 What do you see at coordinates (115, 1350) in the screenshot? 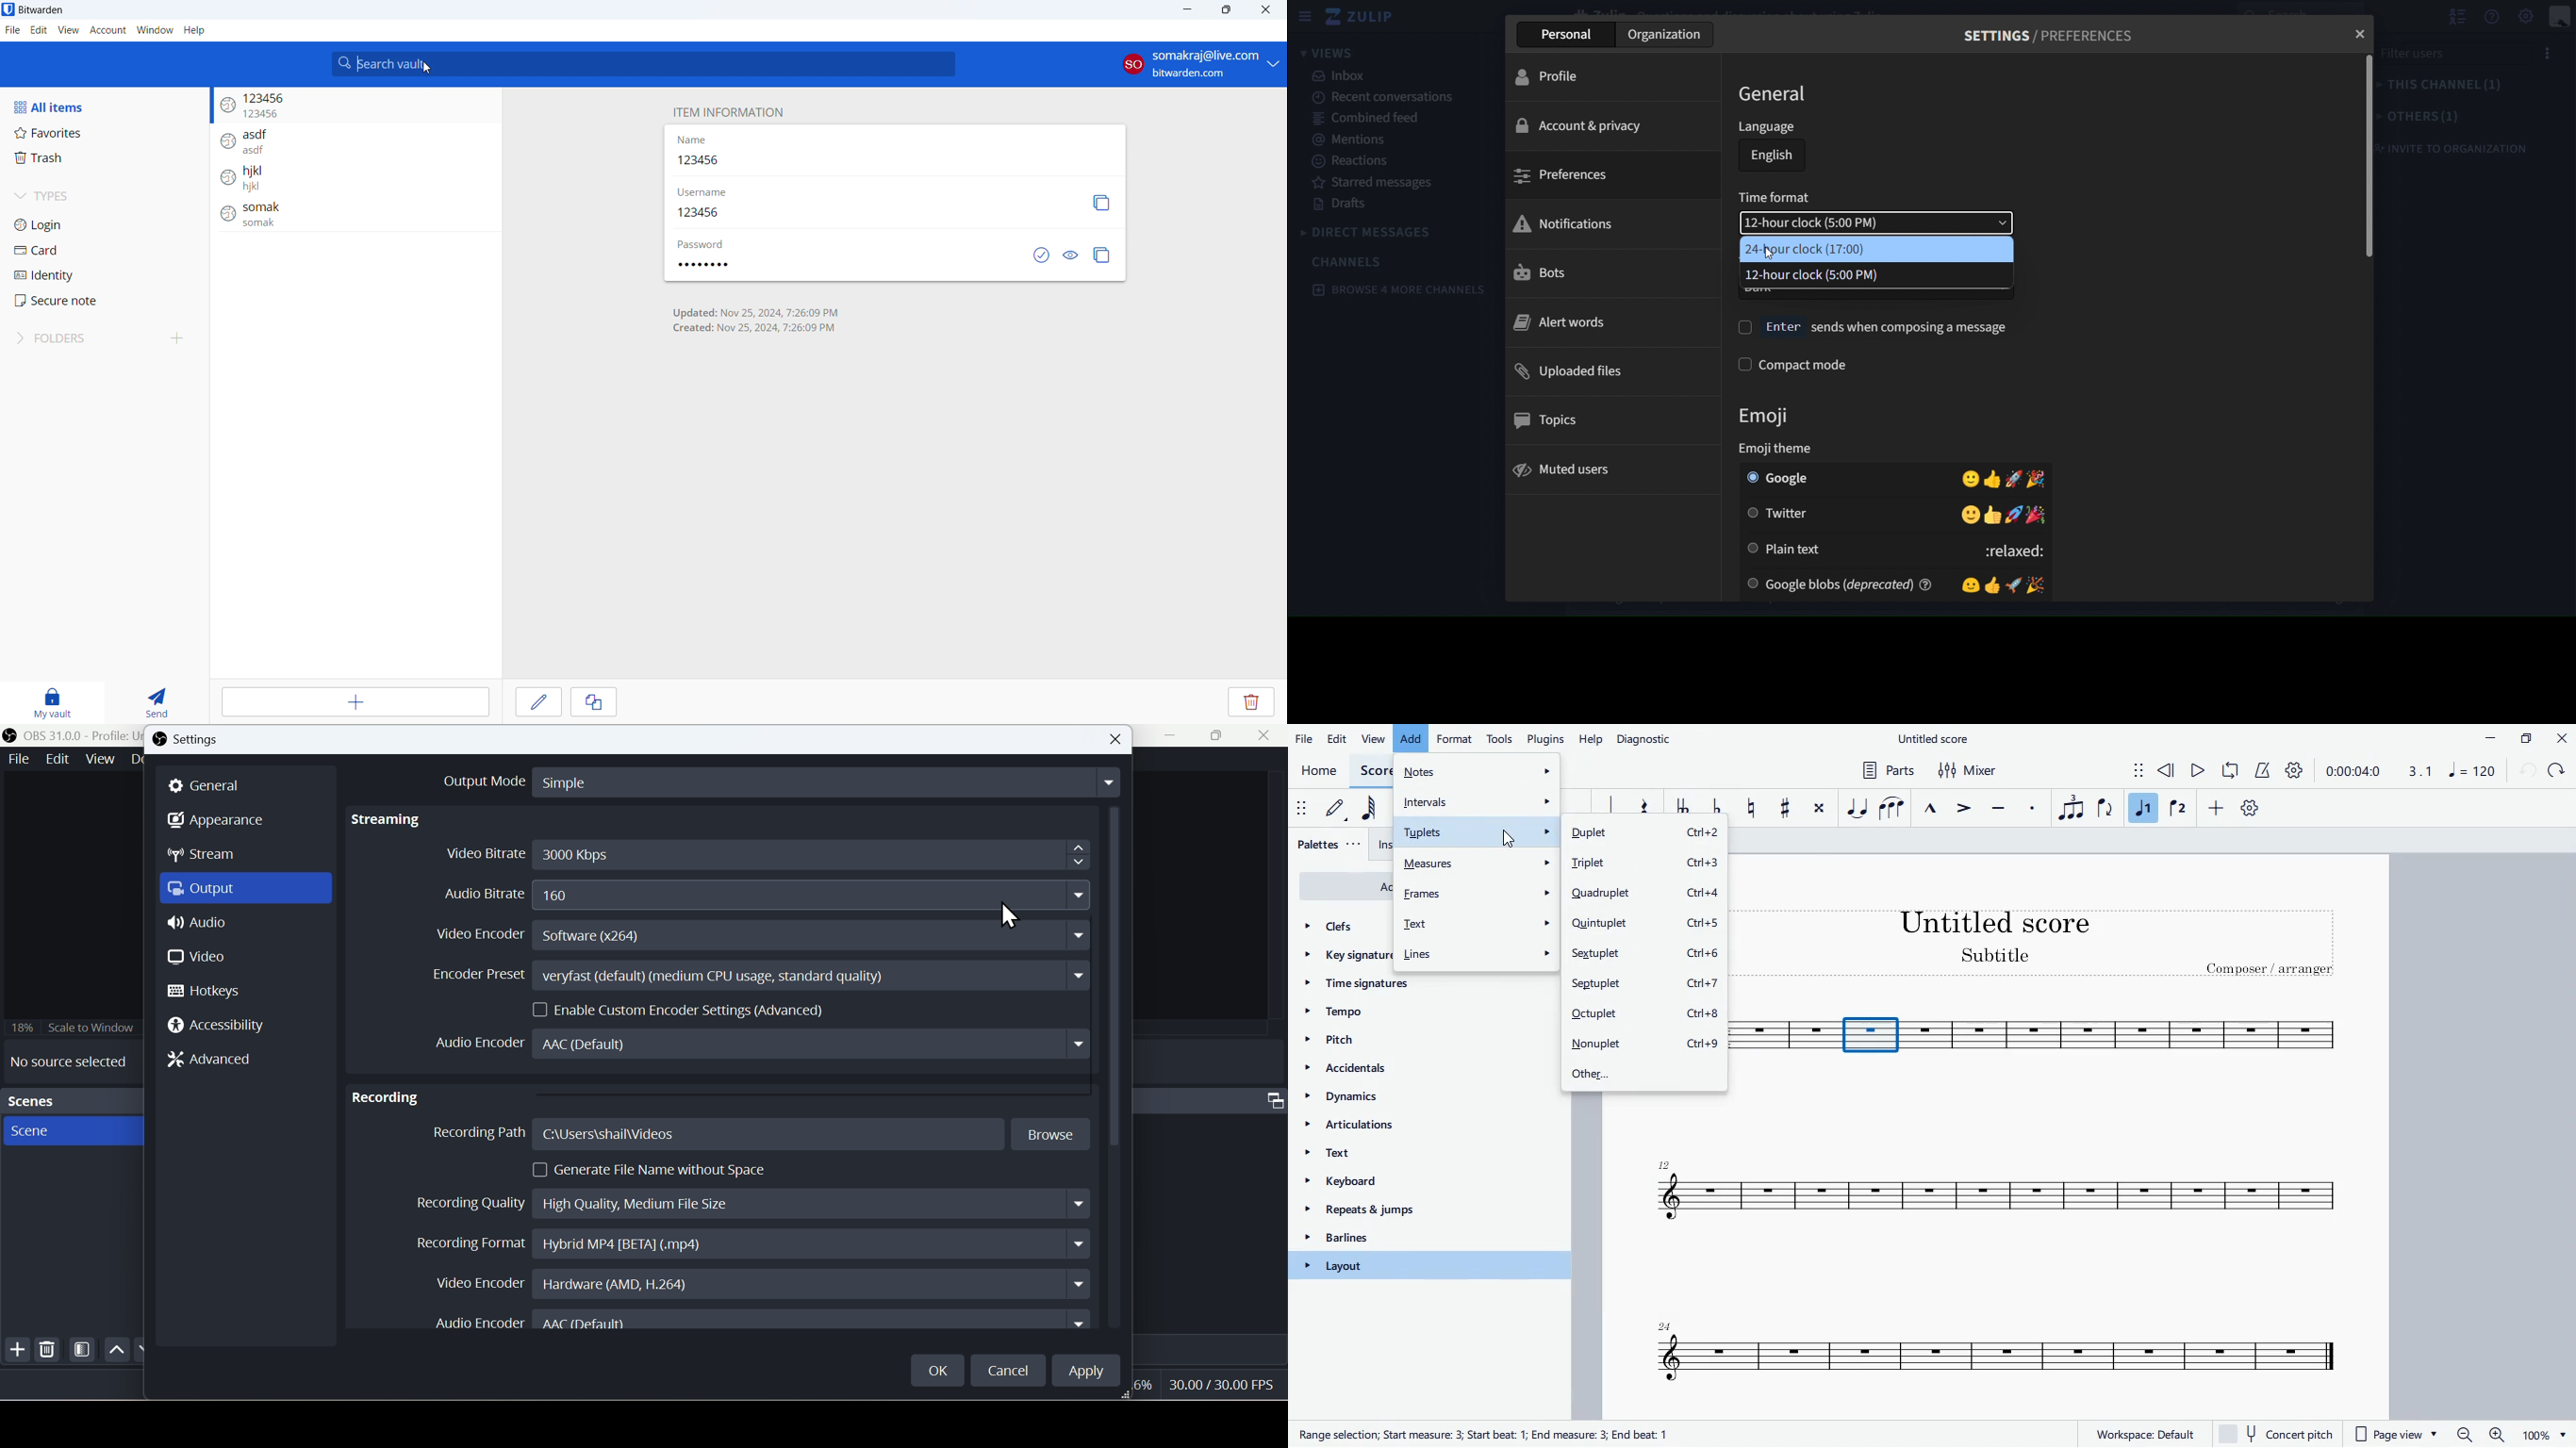
I see `up` at bounding box center [115, 1350].